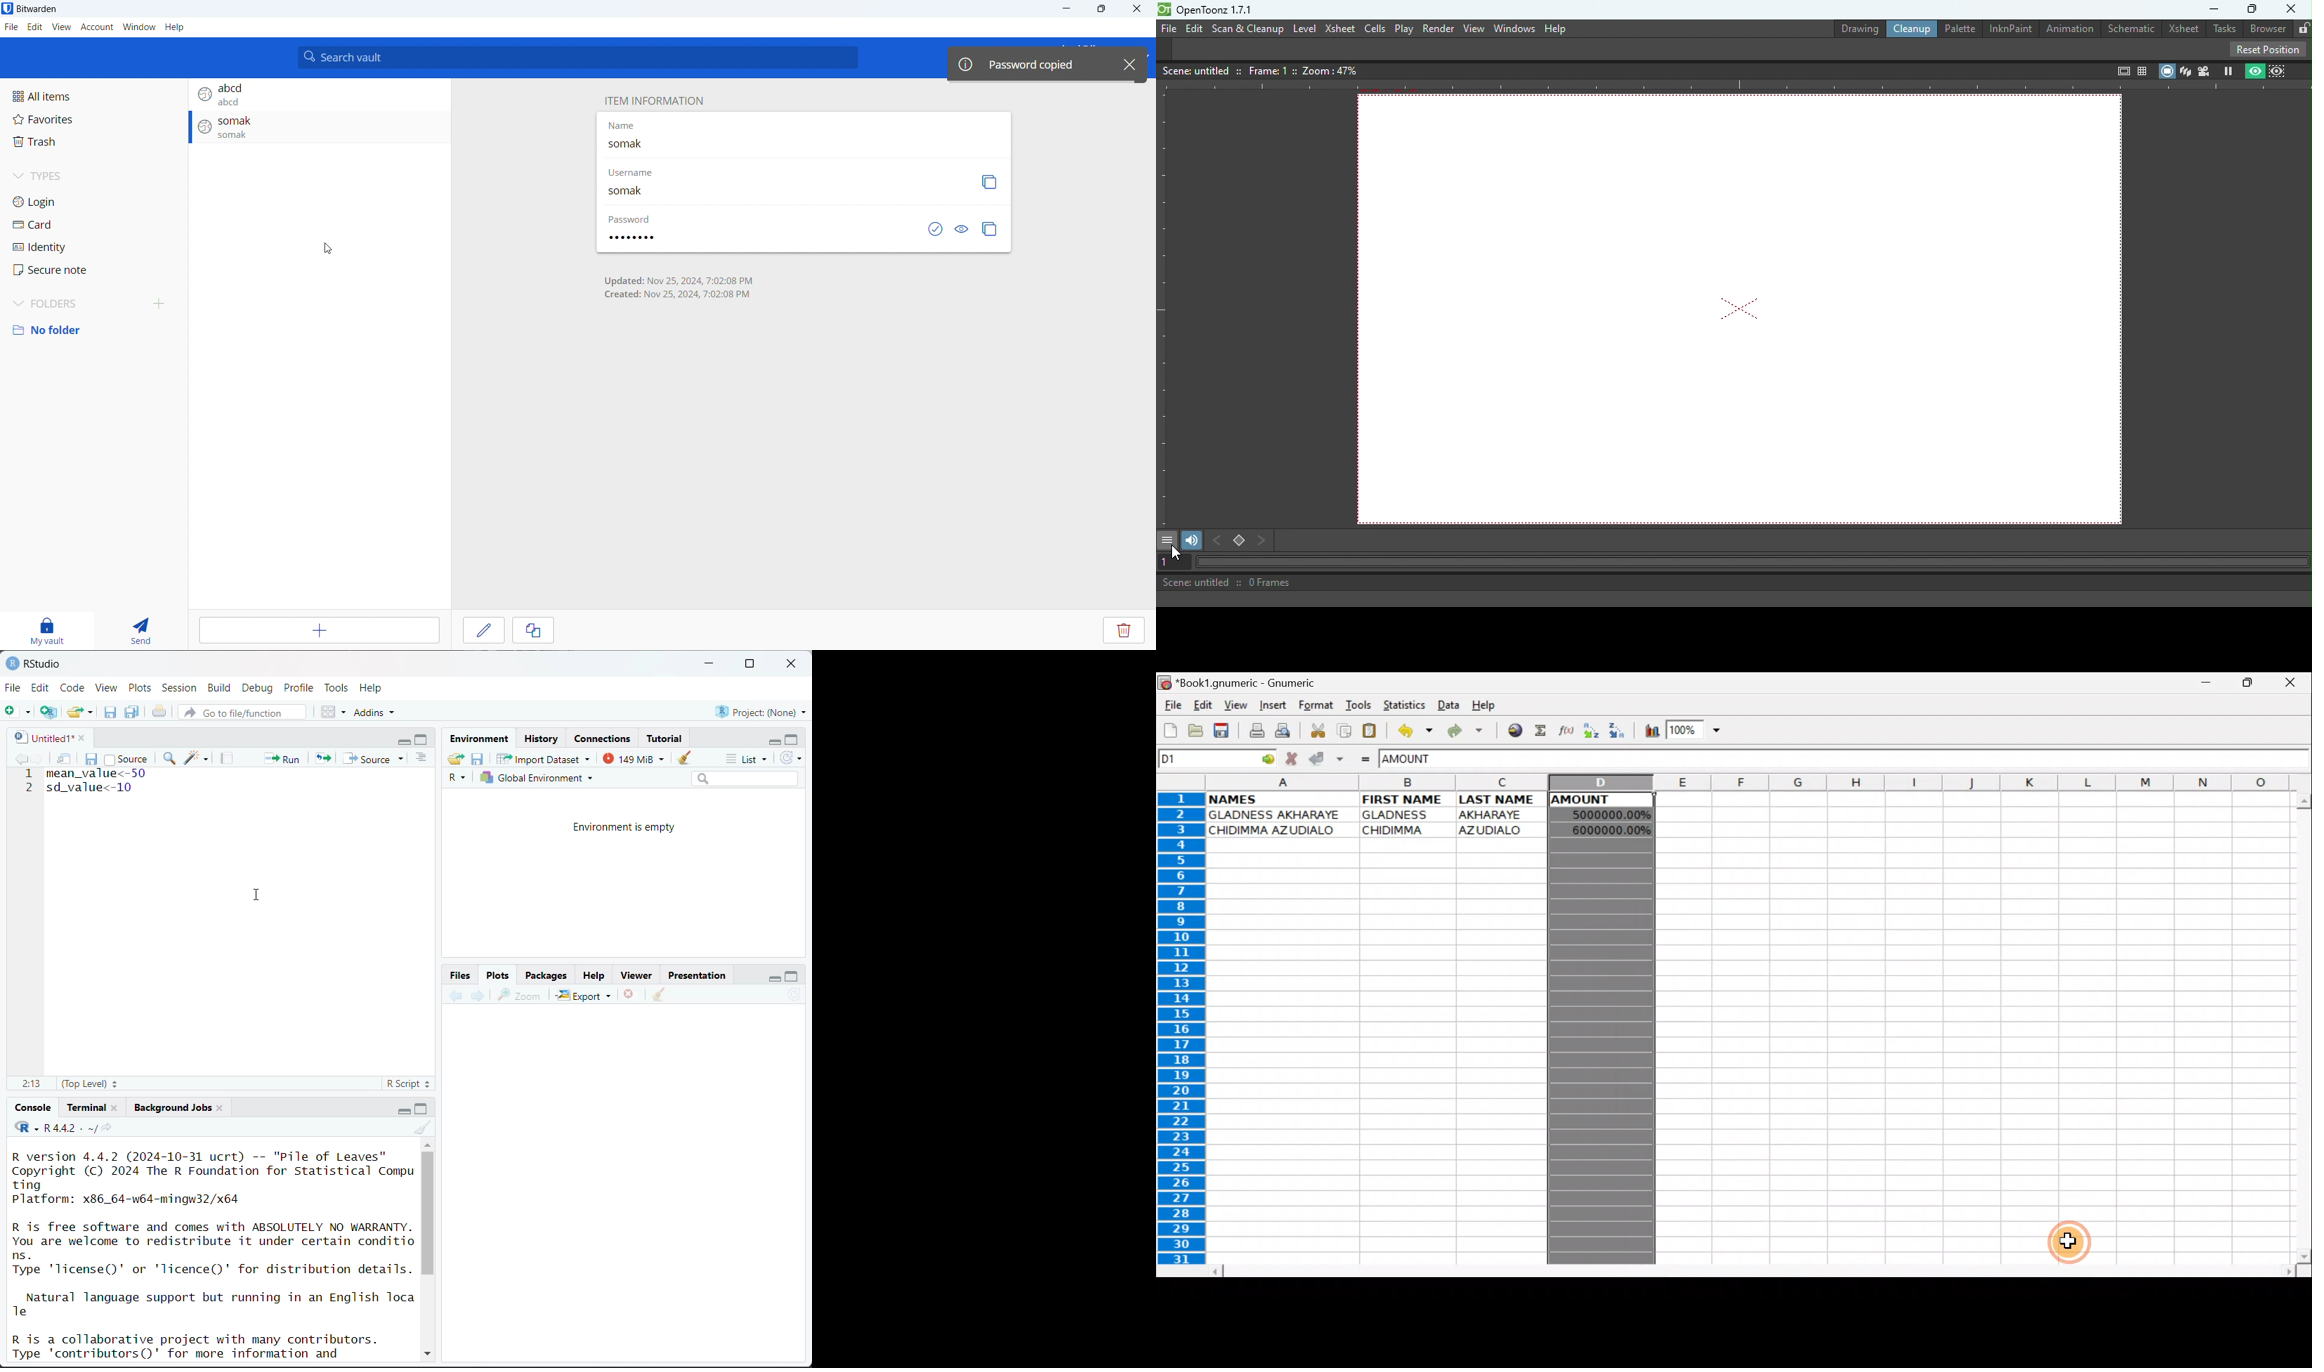 Image resolution: width=2324 pixels, height=1372 pixels. Describe the element at coordinates (2183, 29) in the screenshot. I see `Xsheet` at that location.